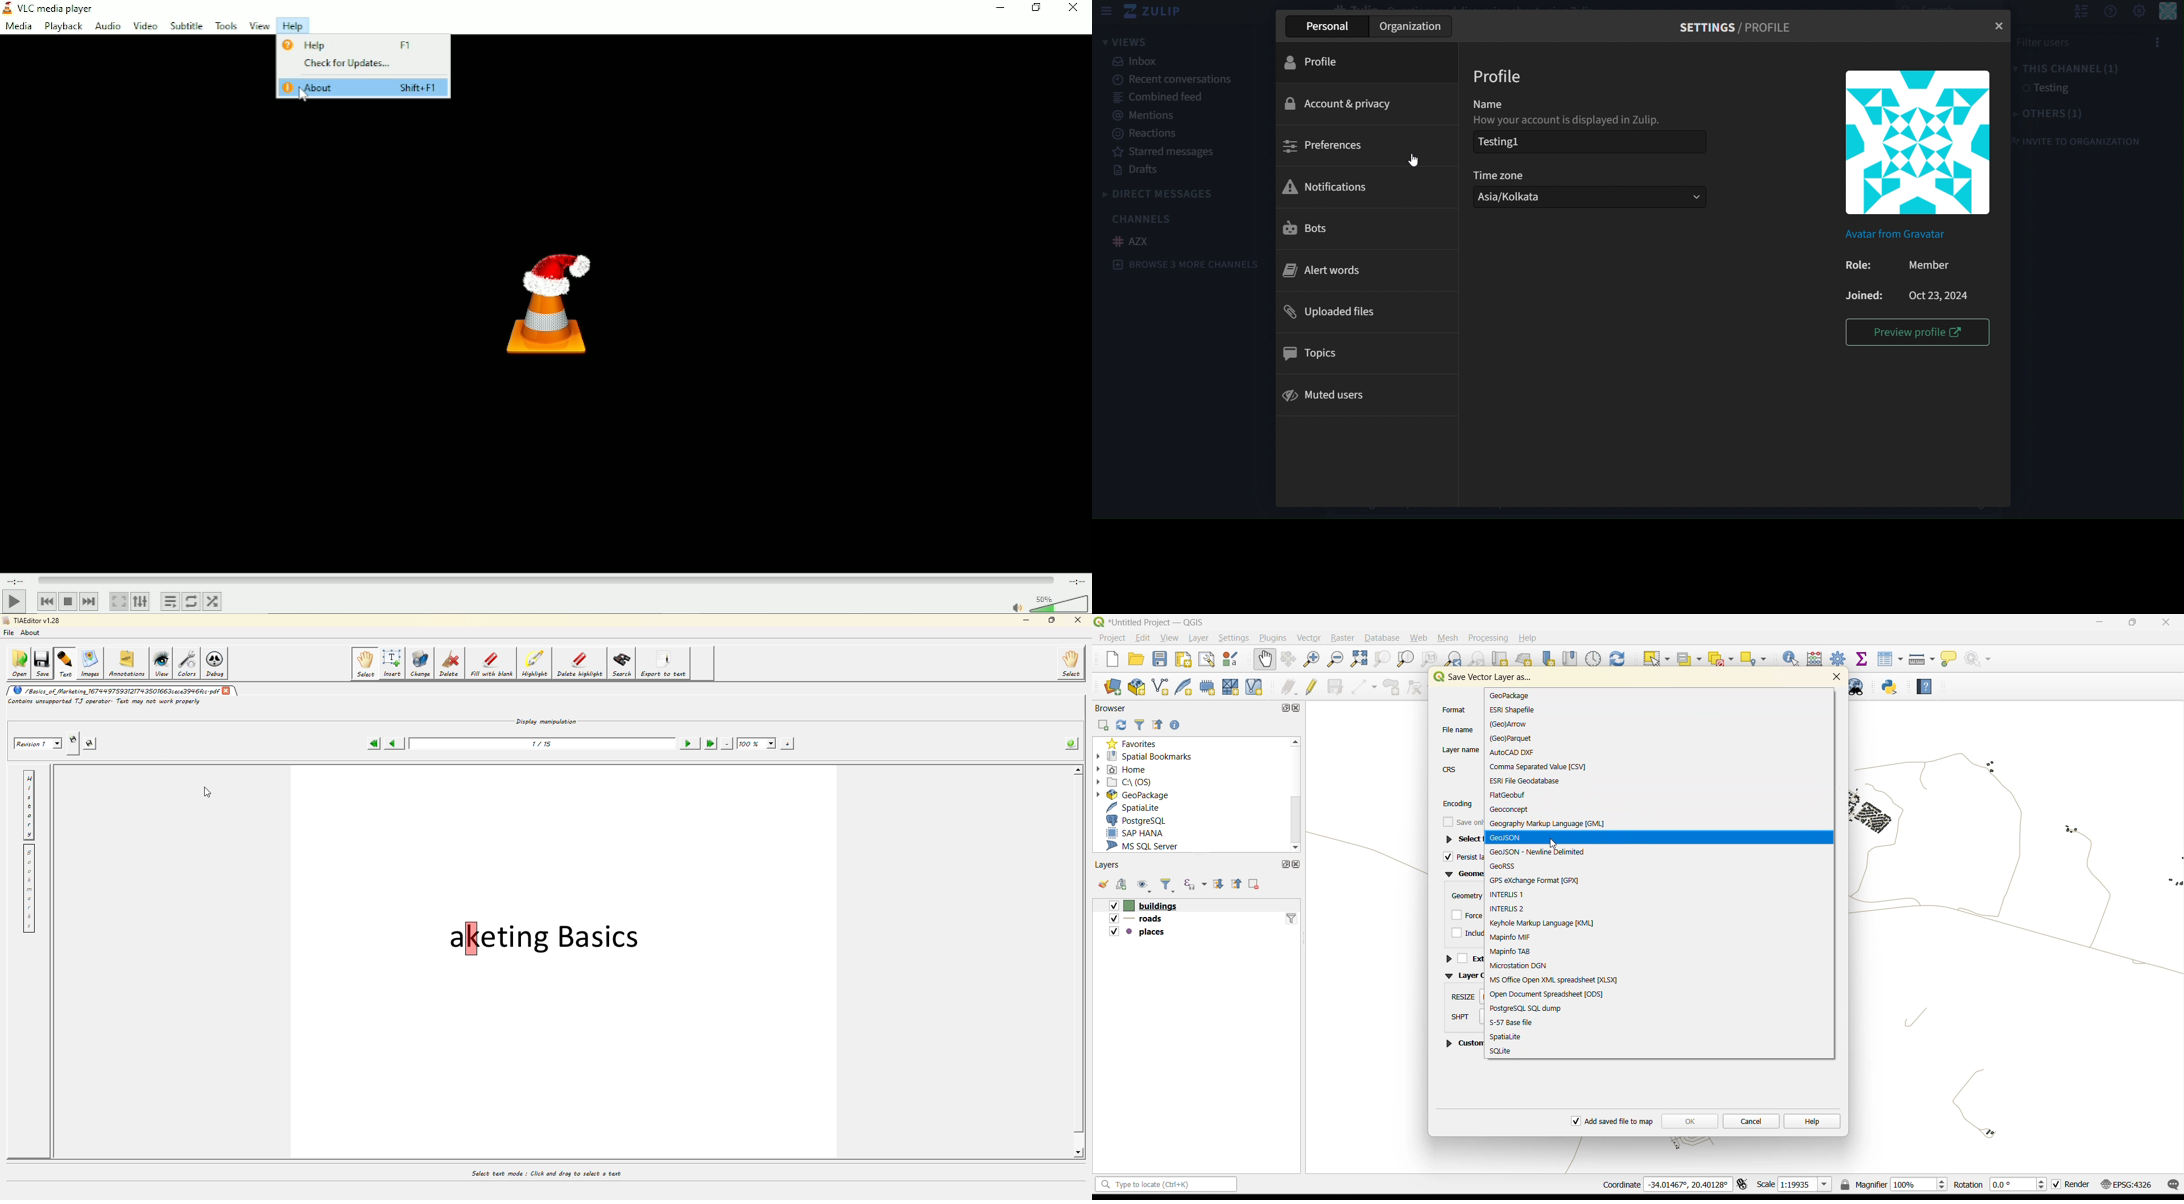  Describe the element at coordinates (1326, 269) in the screenshot. I see `alert words` at that location.